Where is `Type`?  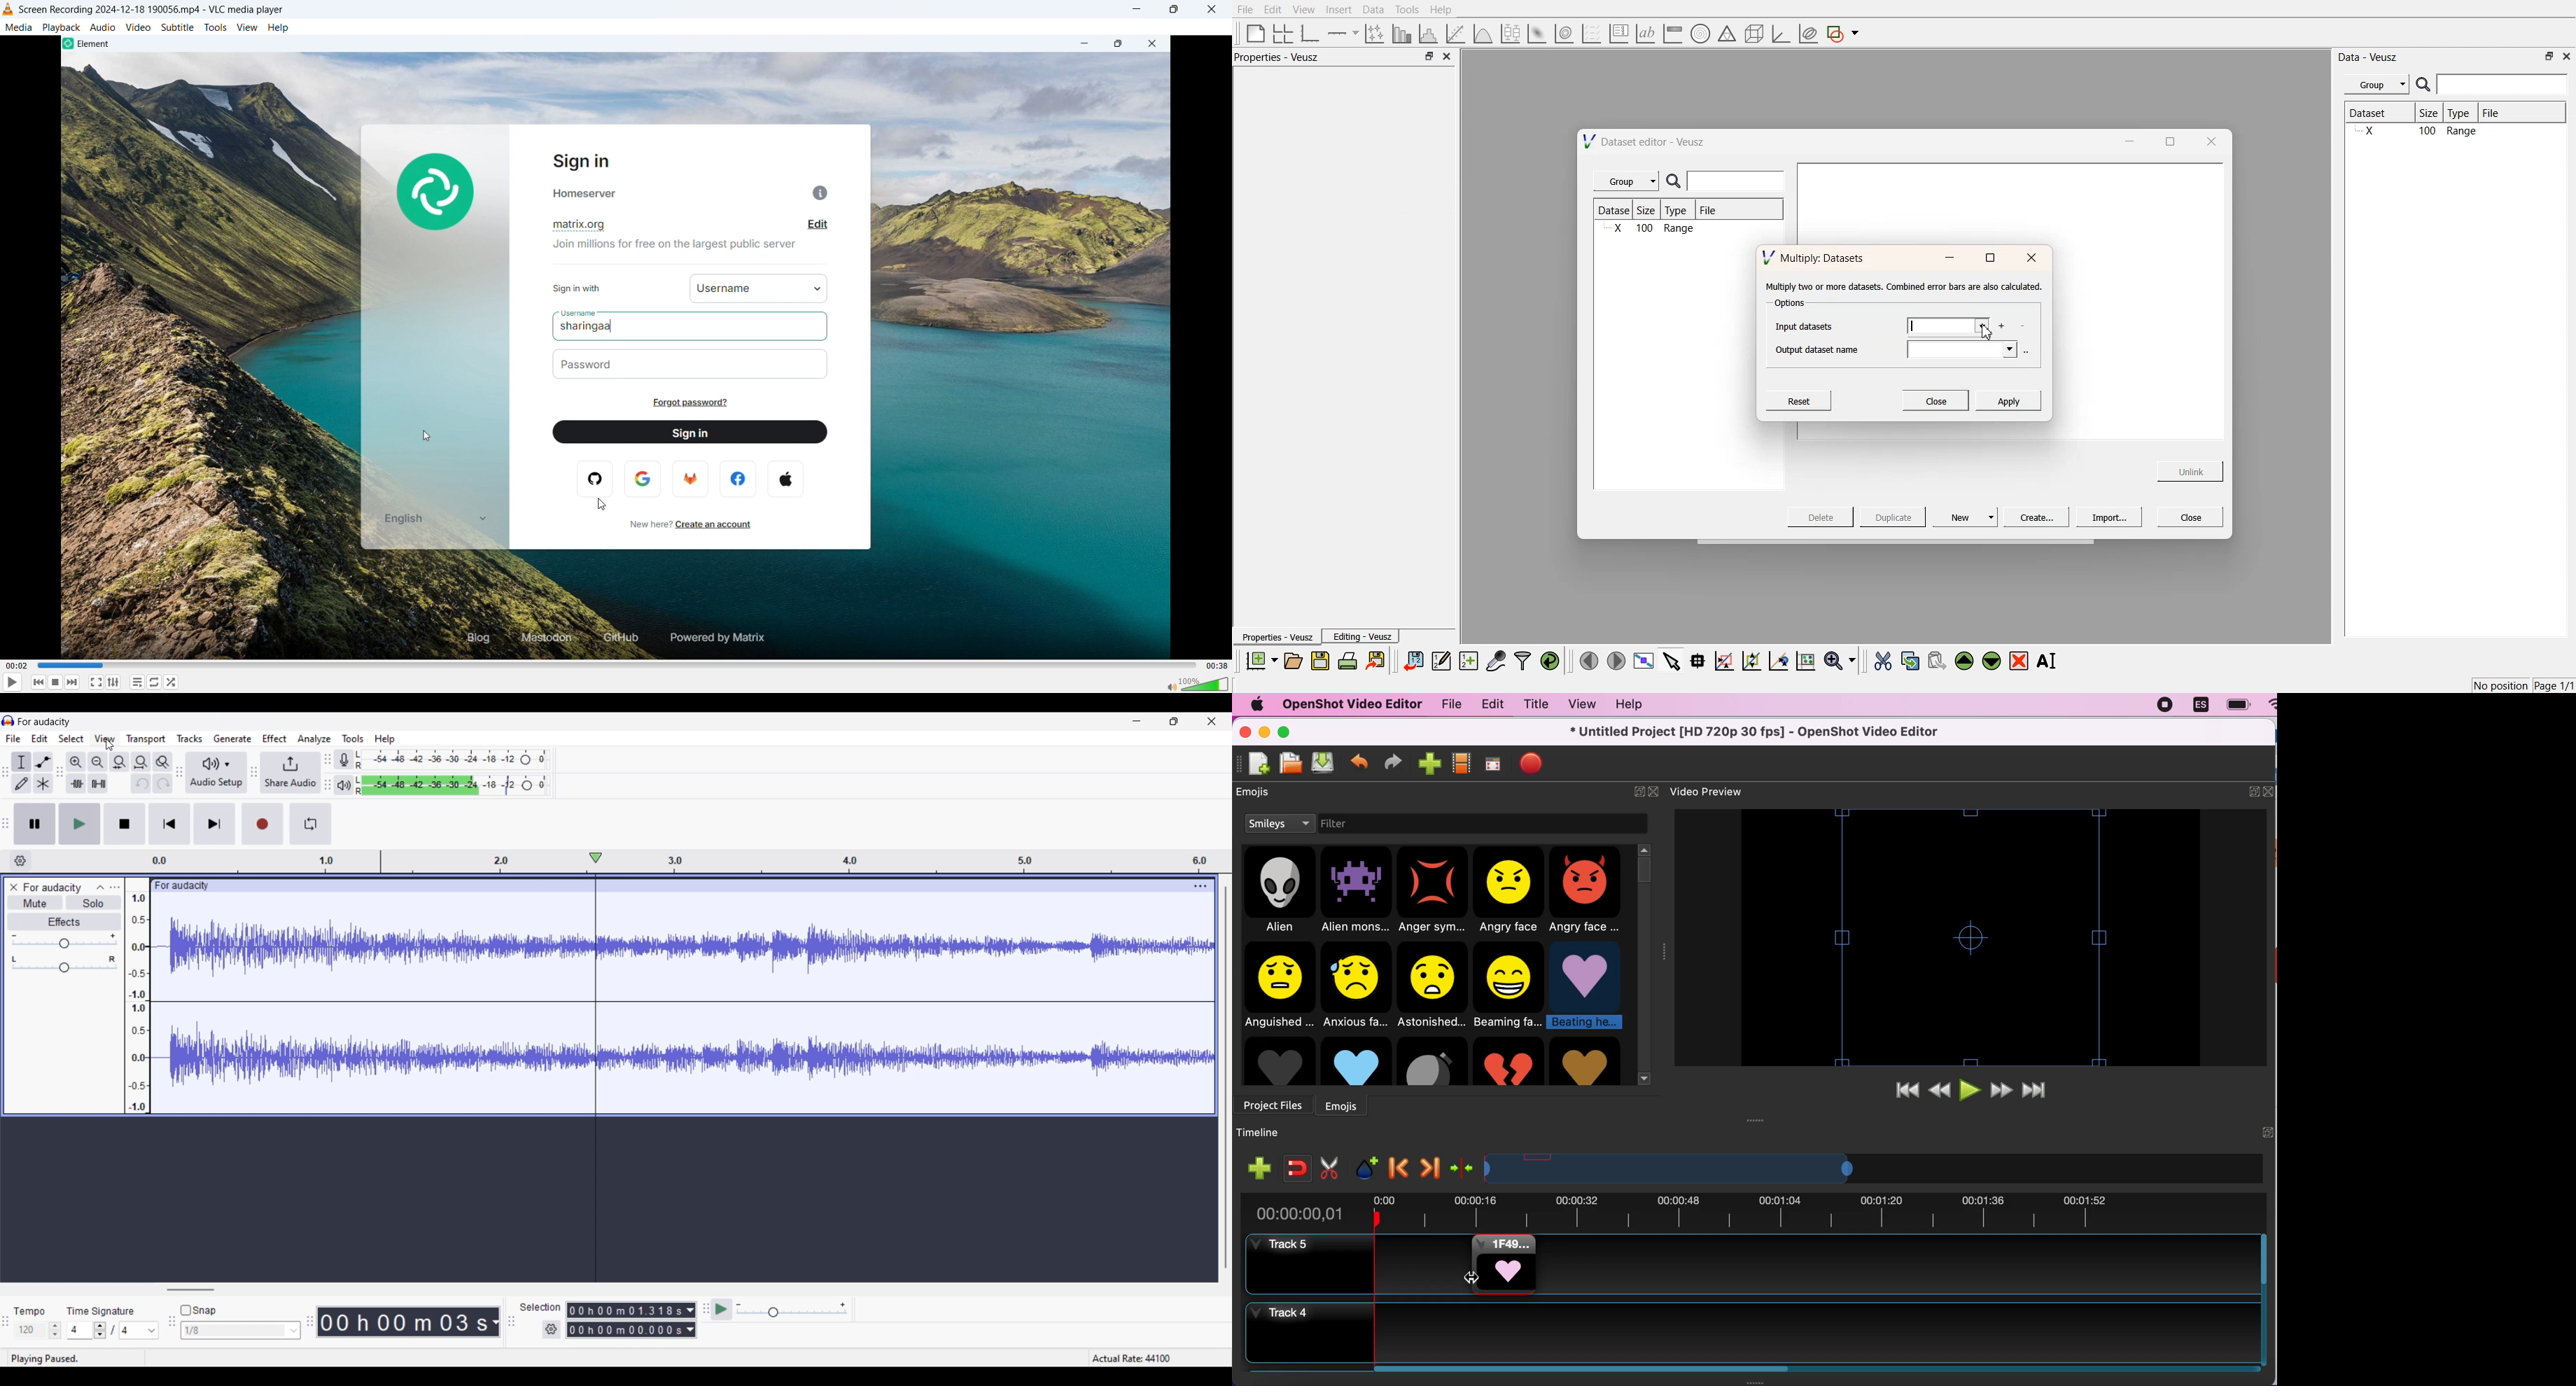
Type is located at coordinates (1680, 210).